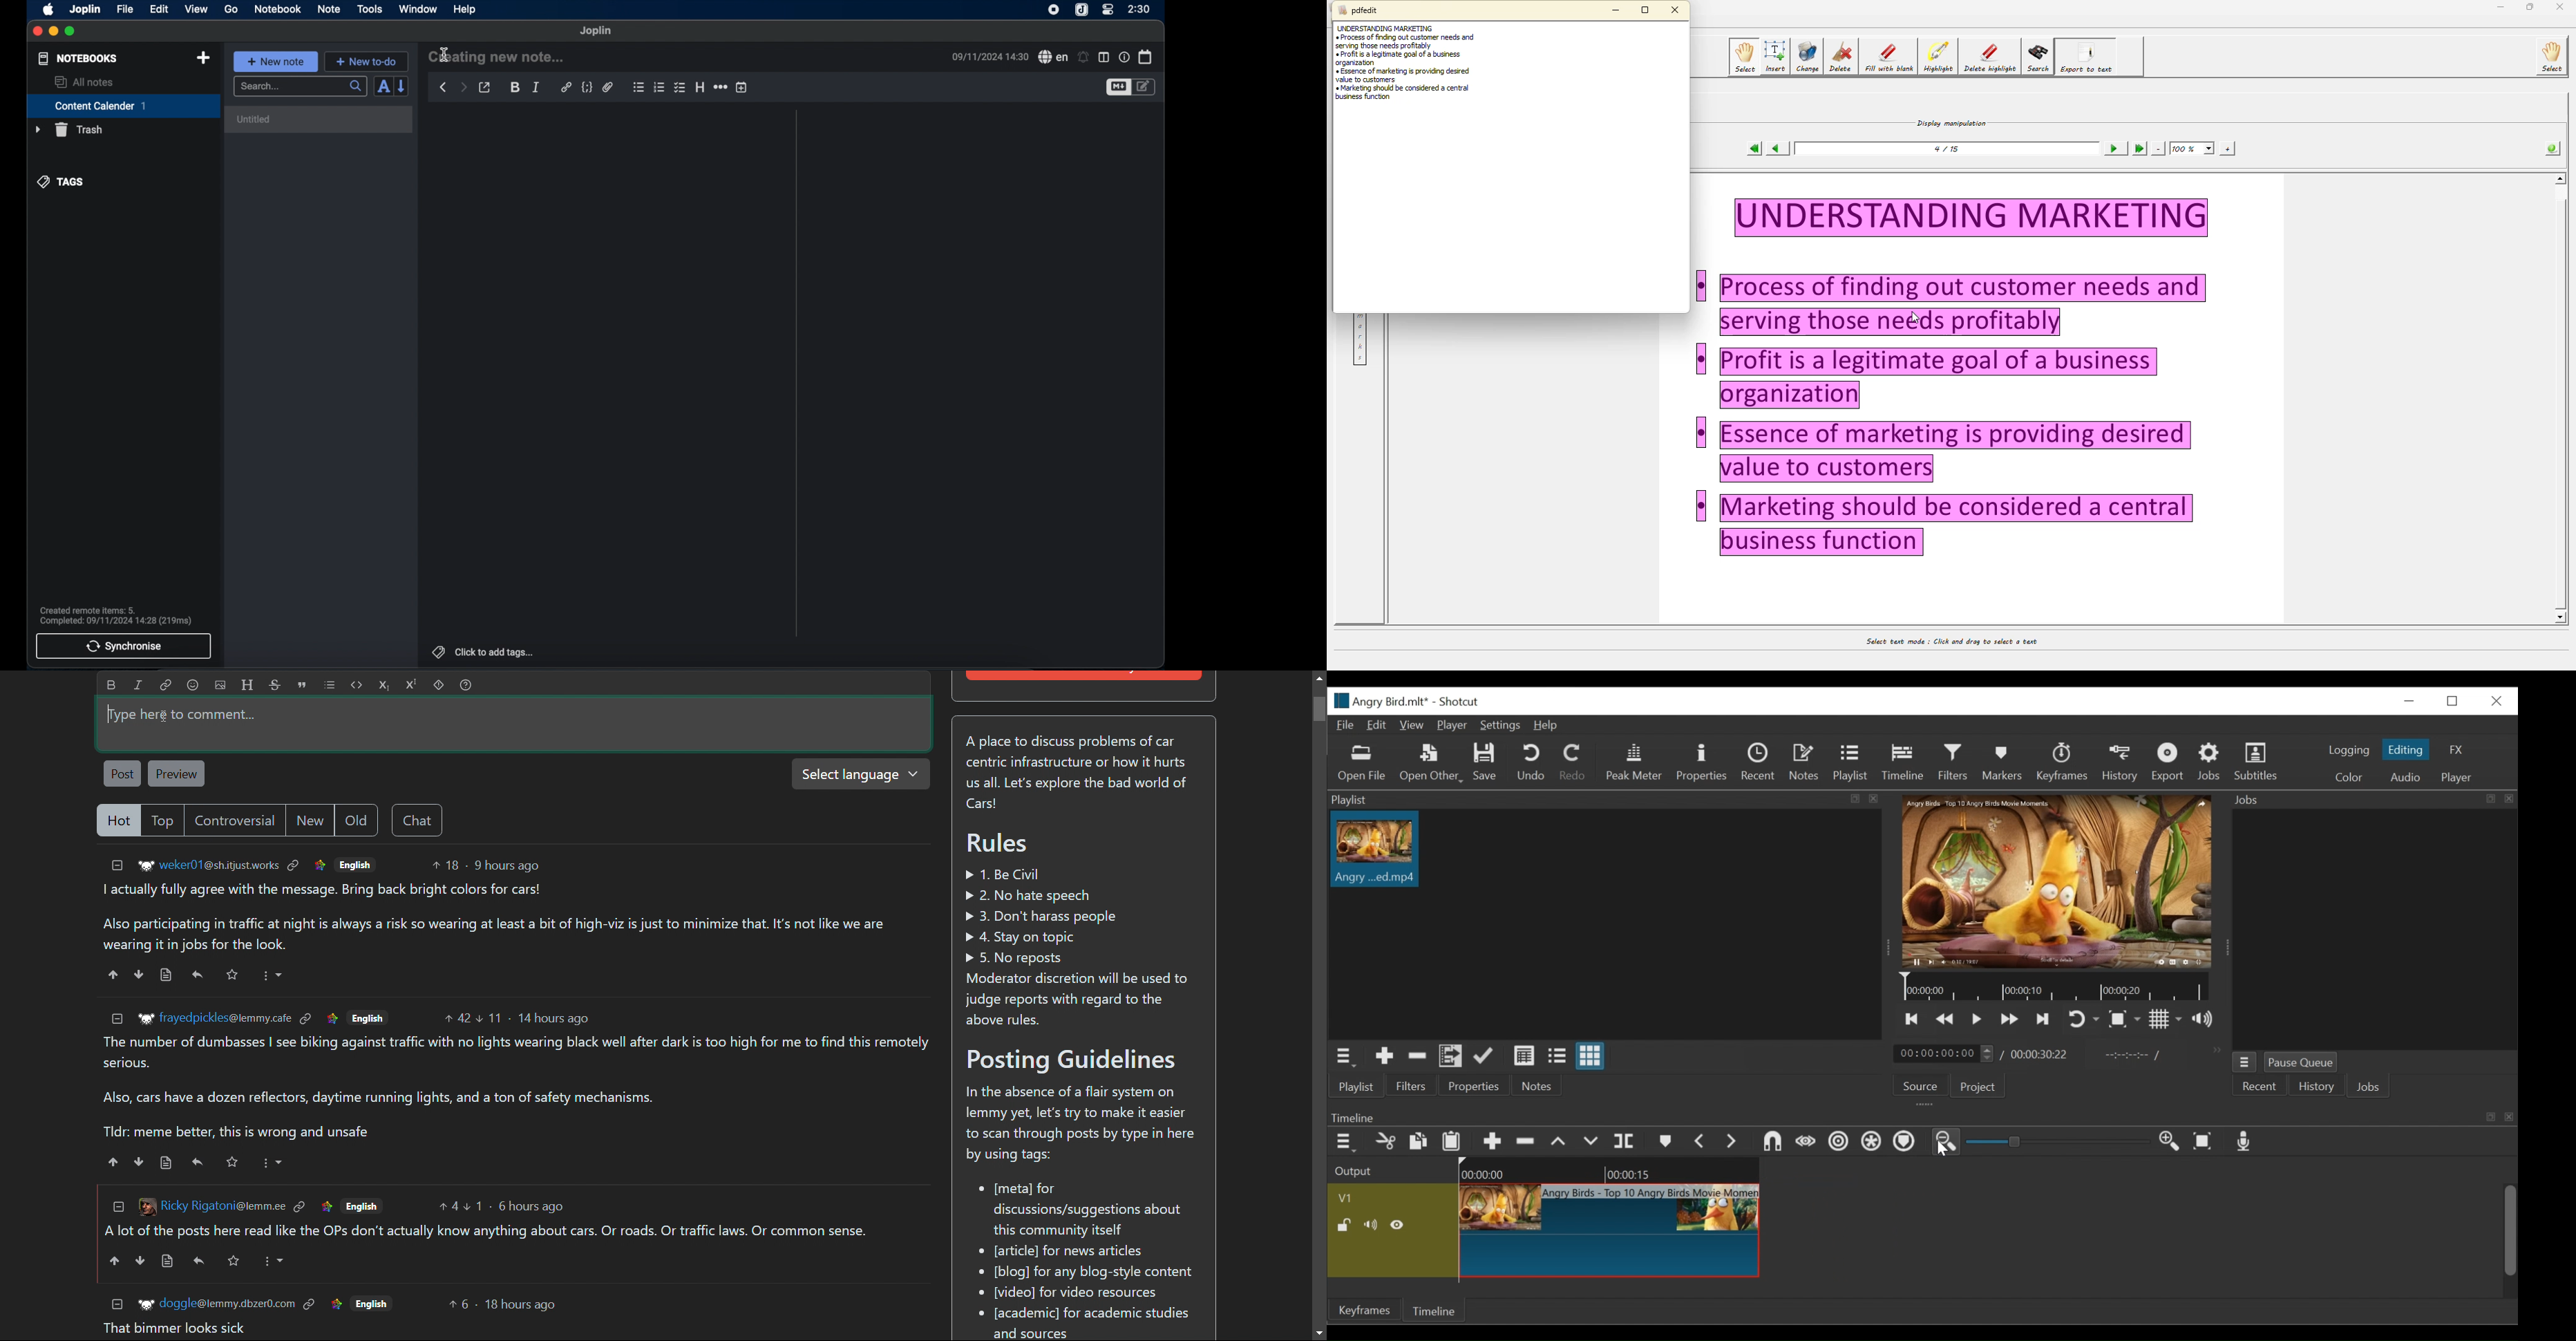  I want to click on Starred, so click(234, 975).